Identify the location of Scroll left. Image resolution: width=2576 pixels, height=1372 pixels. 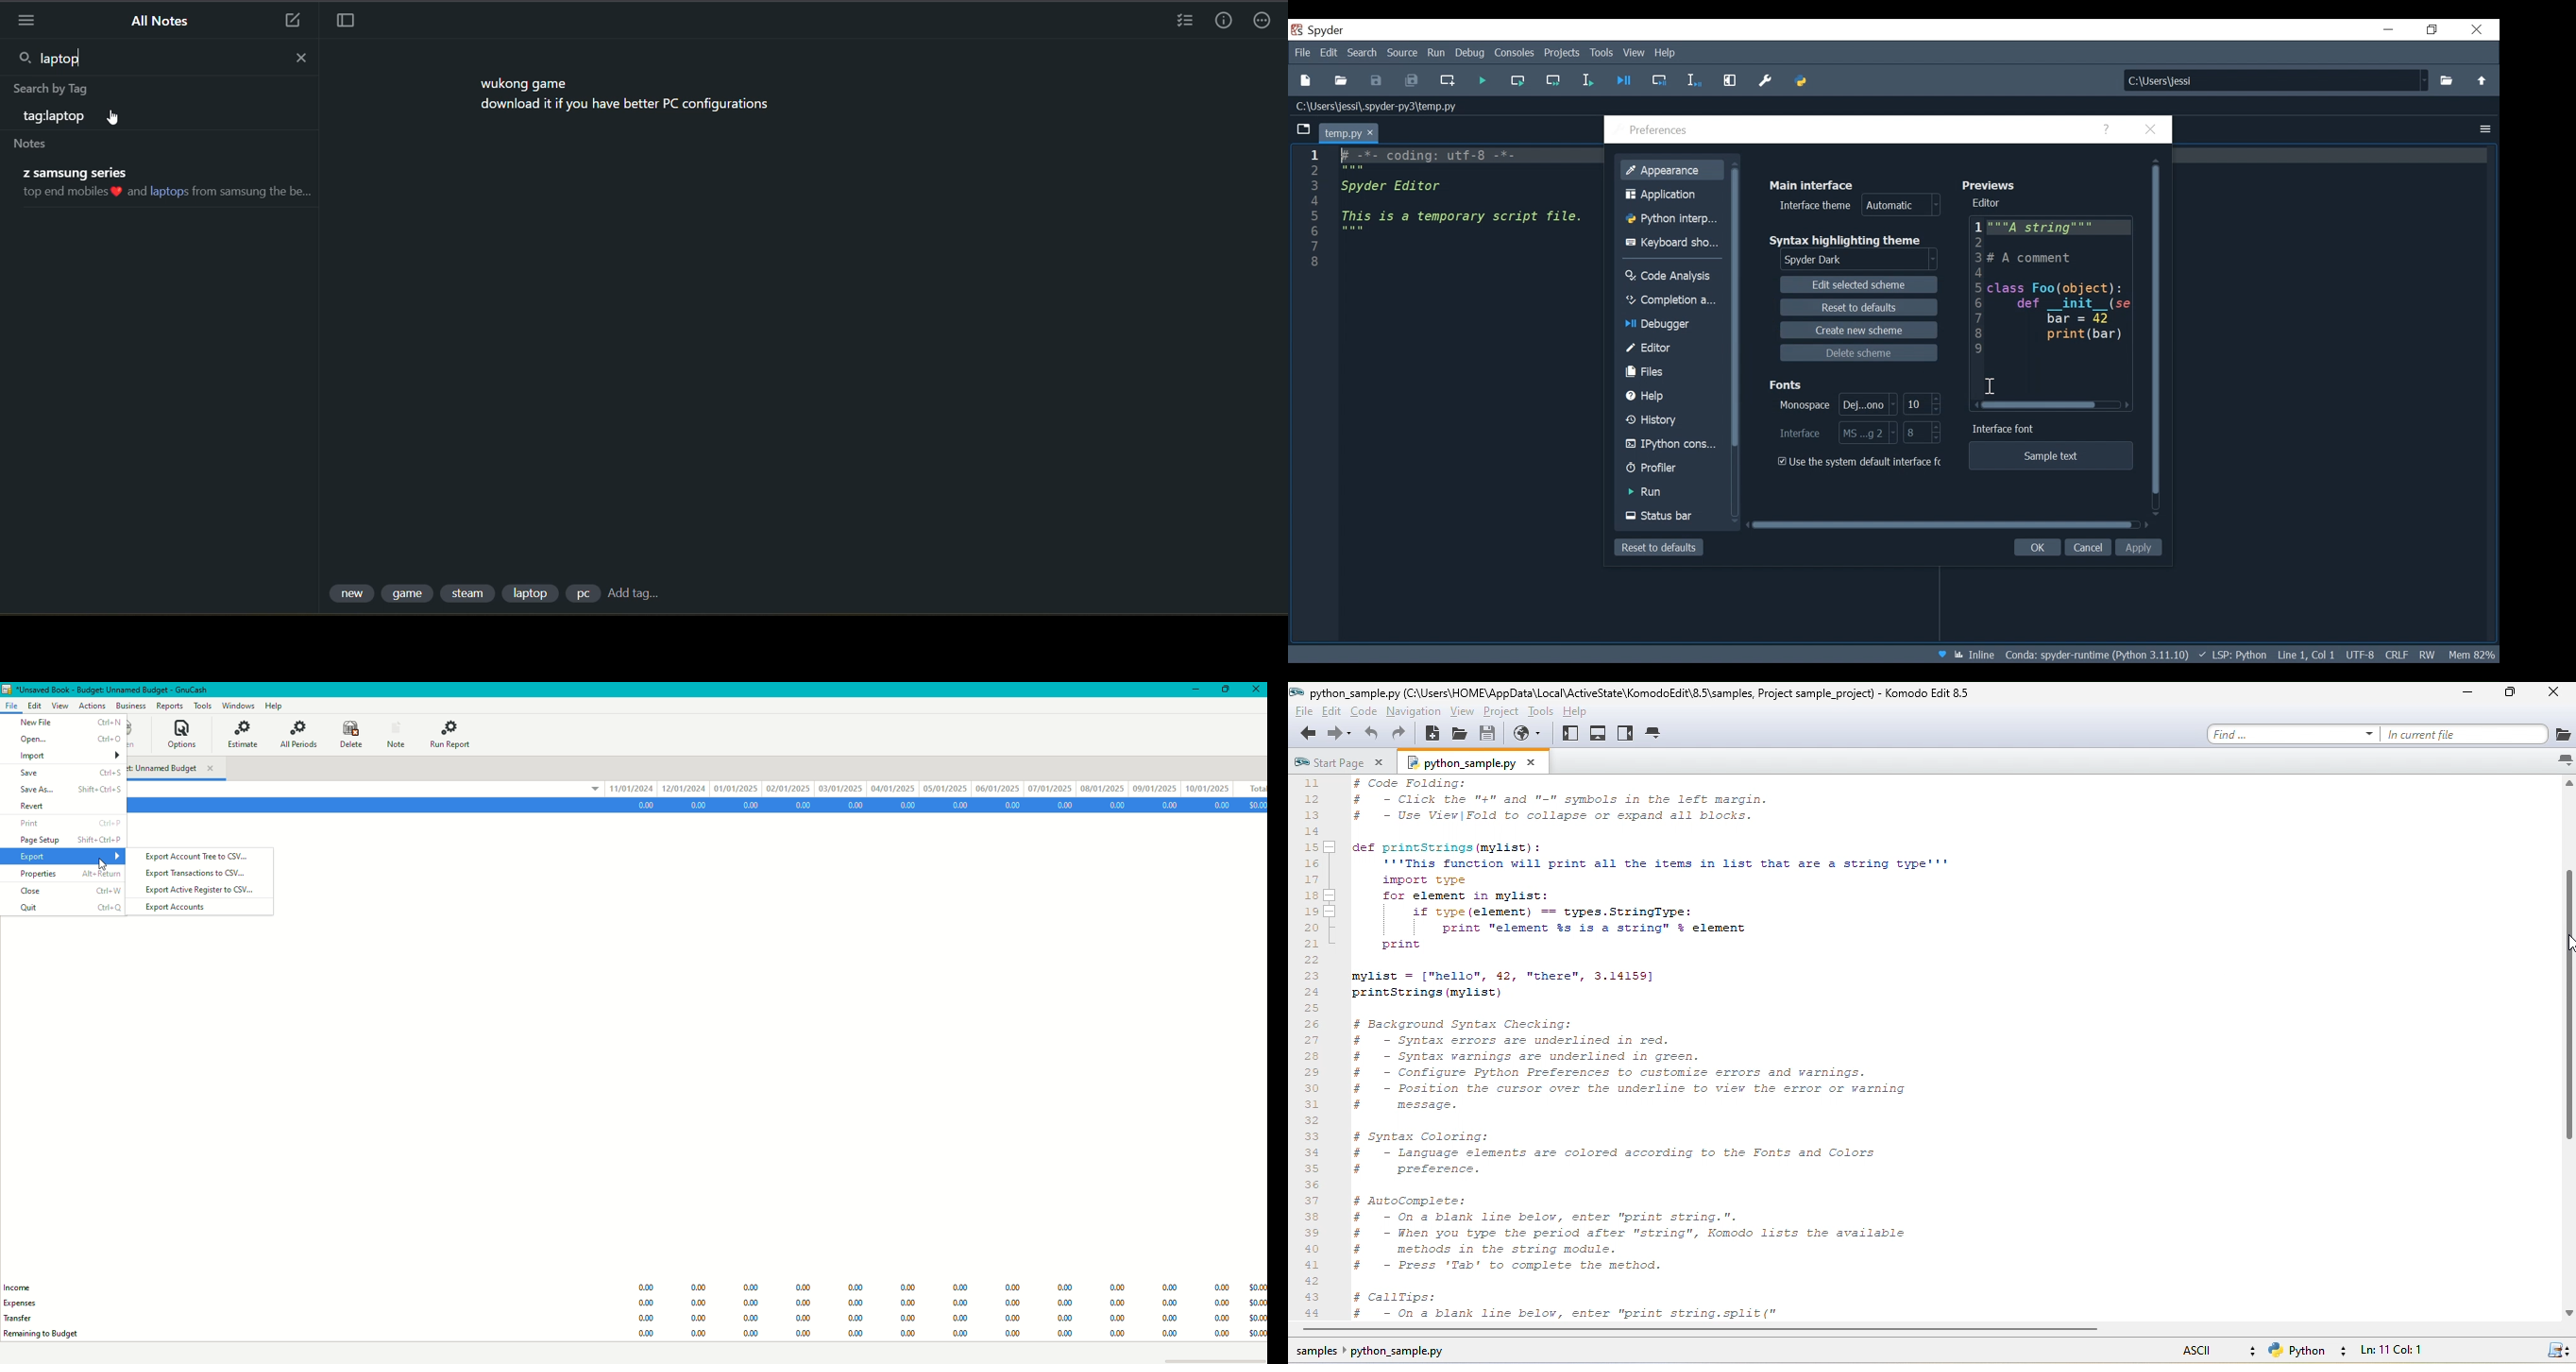
(2128, 406).